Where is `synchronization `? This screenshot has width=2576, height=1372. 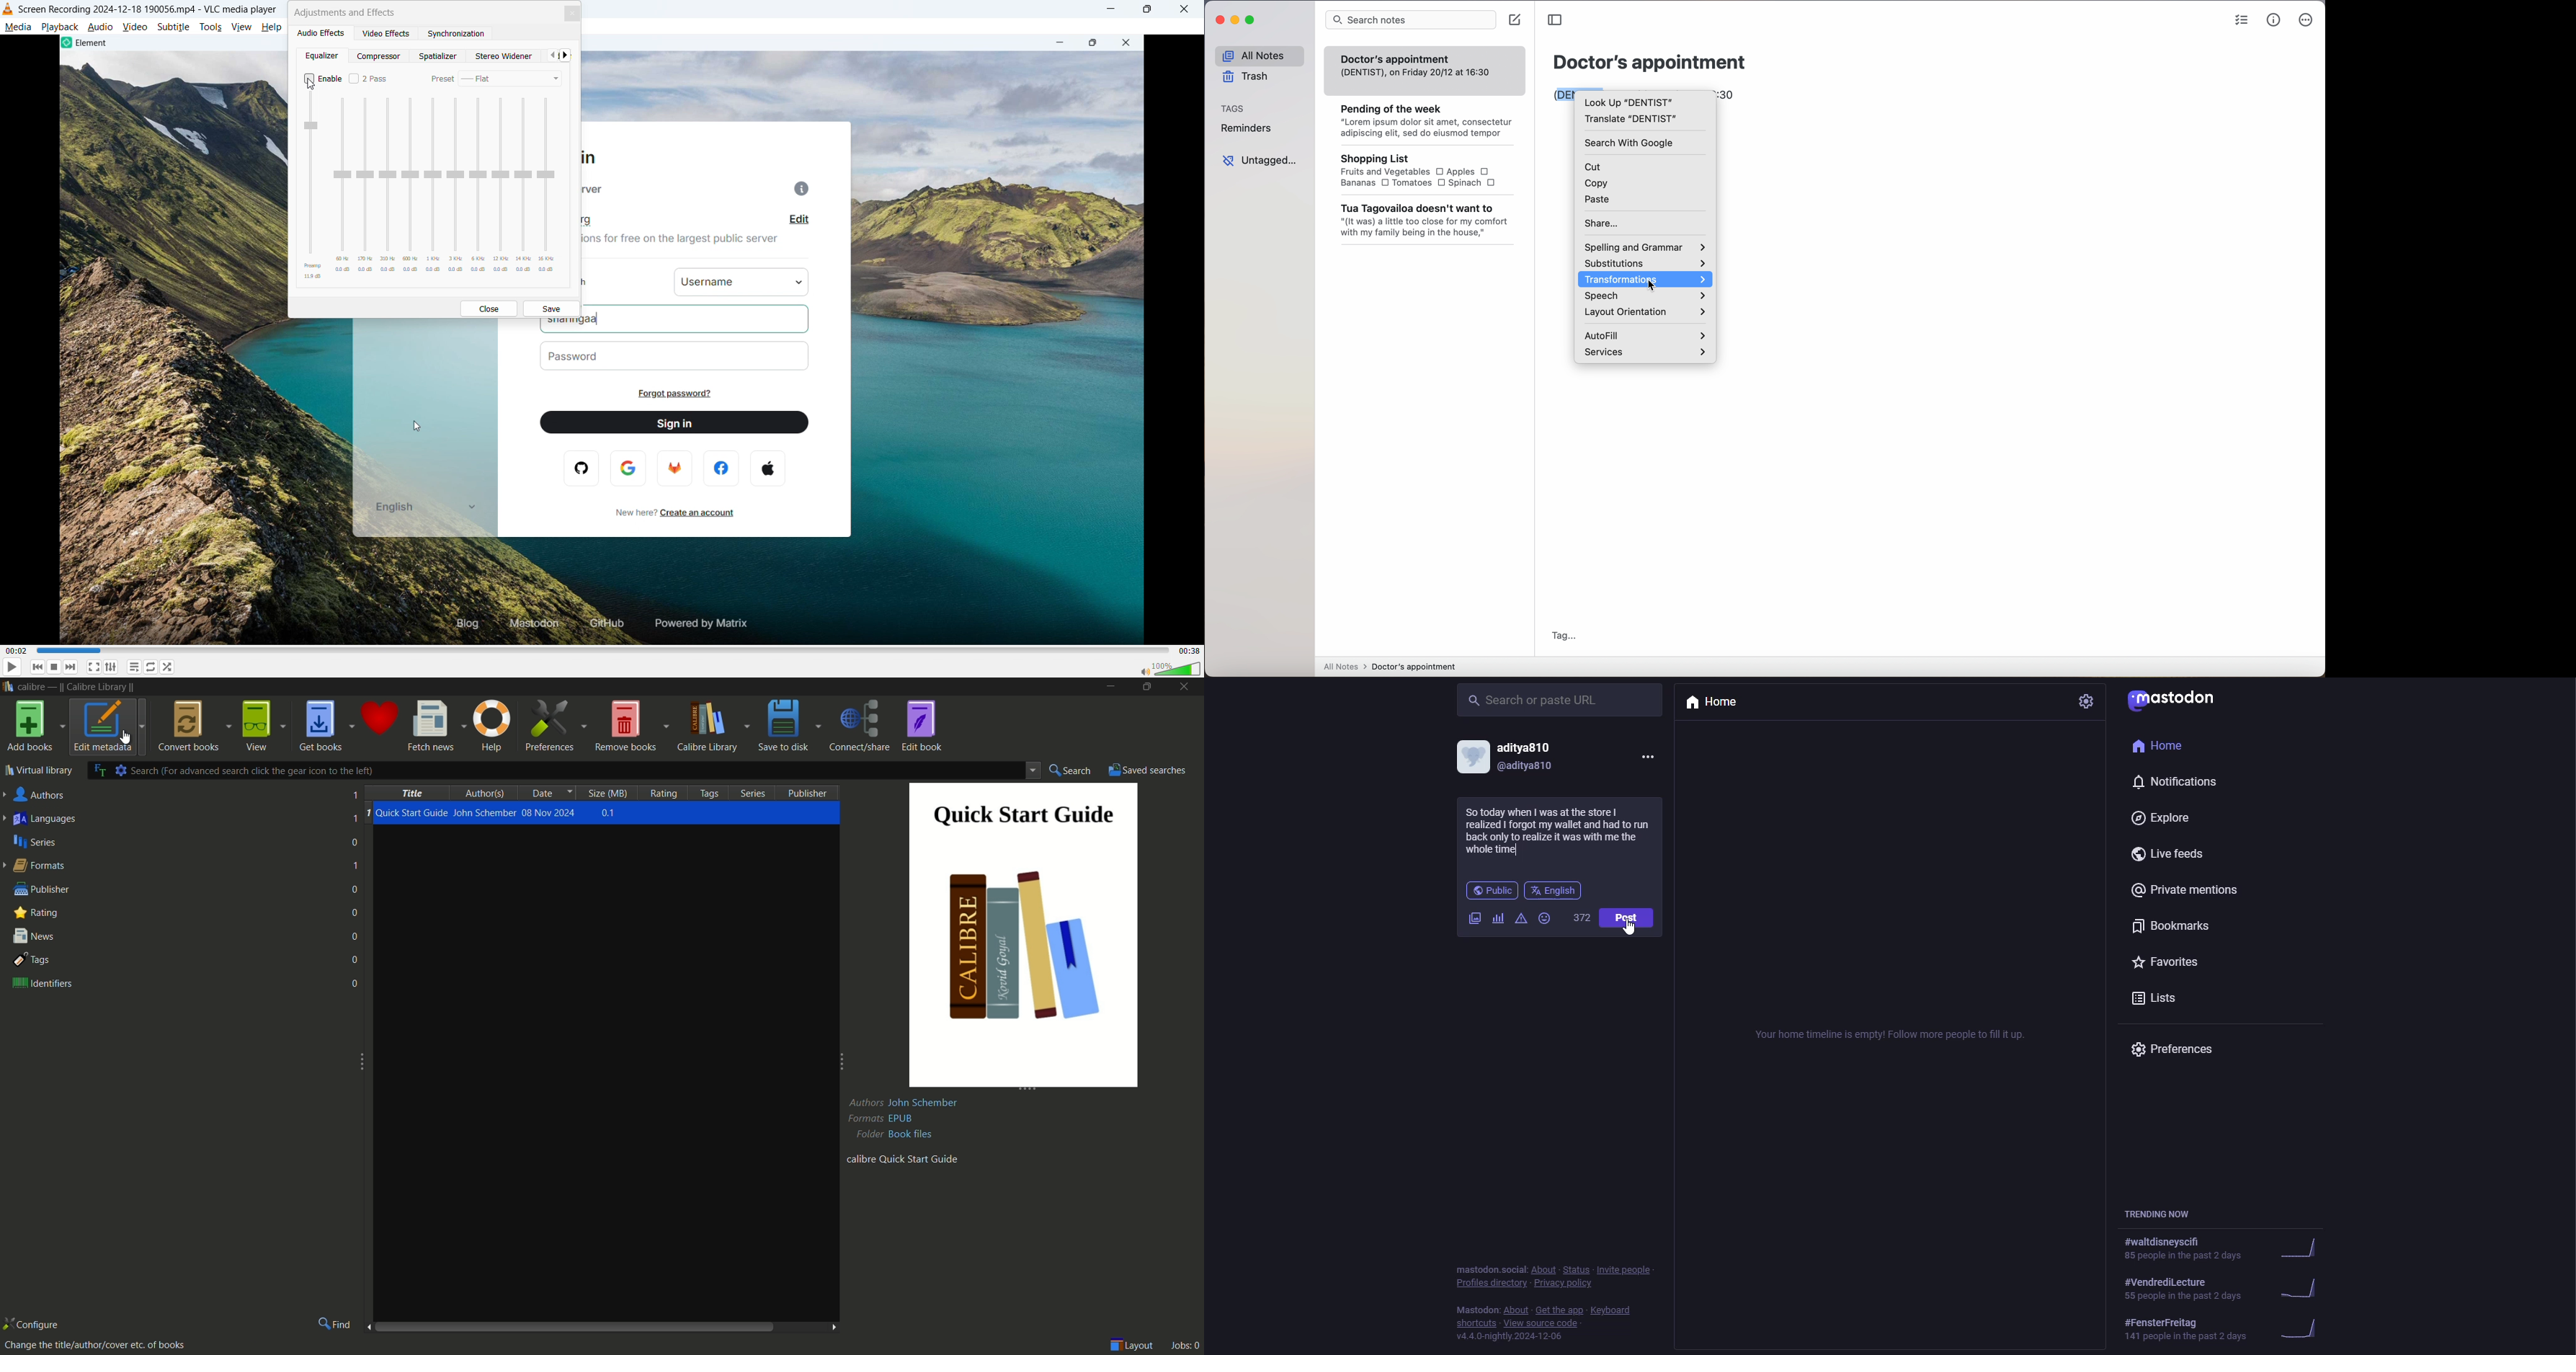
synchronization  is located at coordinates (457, 34).